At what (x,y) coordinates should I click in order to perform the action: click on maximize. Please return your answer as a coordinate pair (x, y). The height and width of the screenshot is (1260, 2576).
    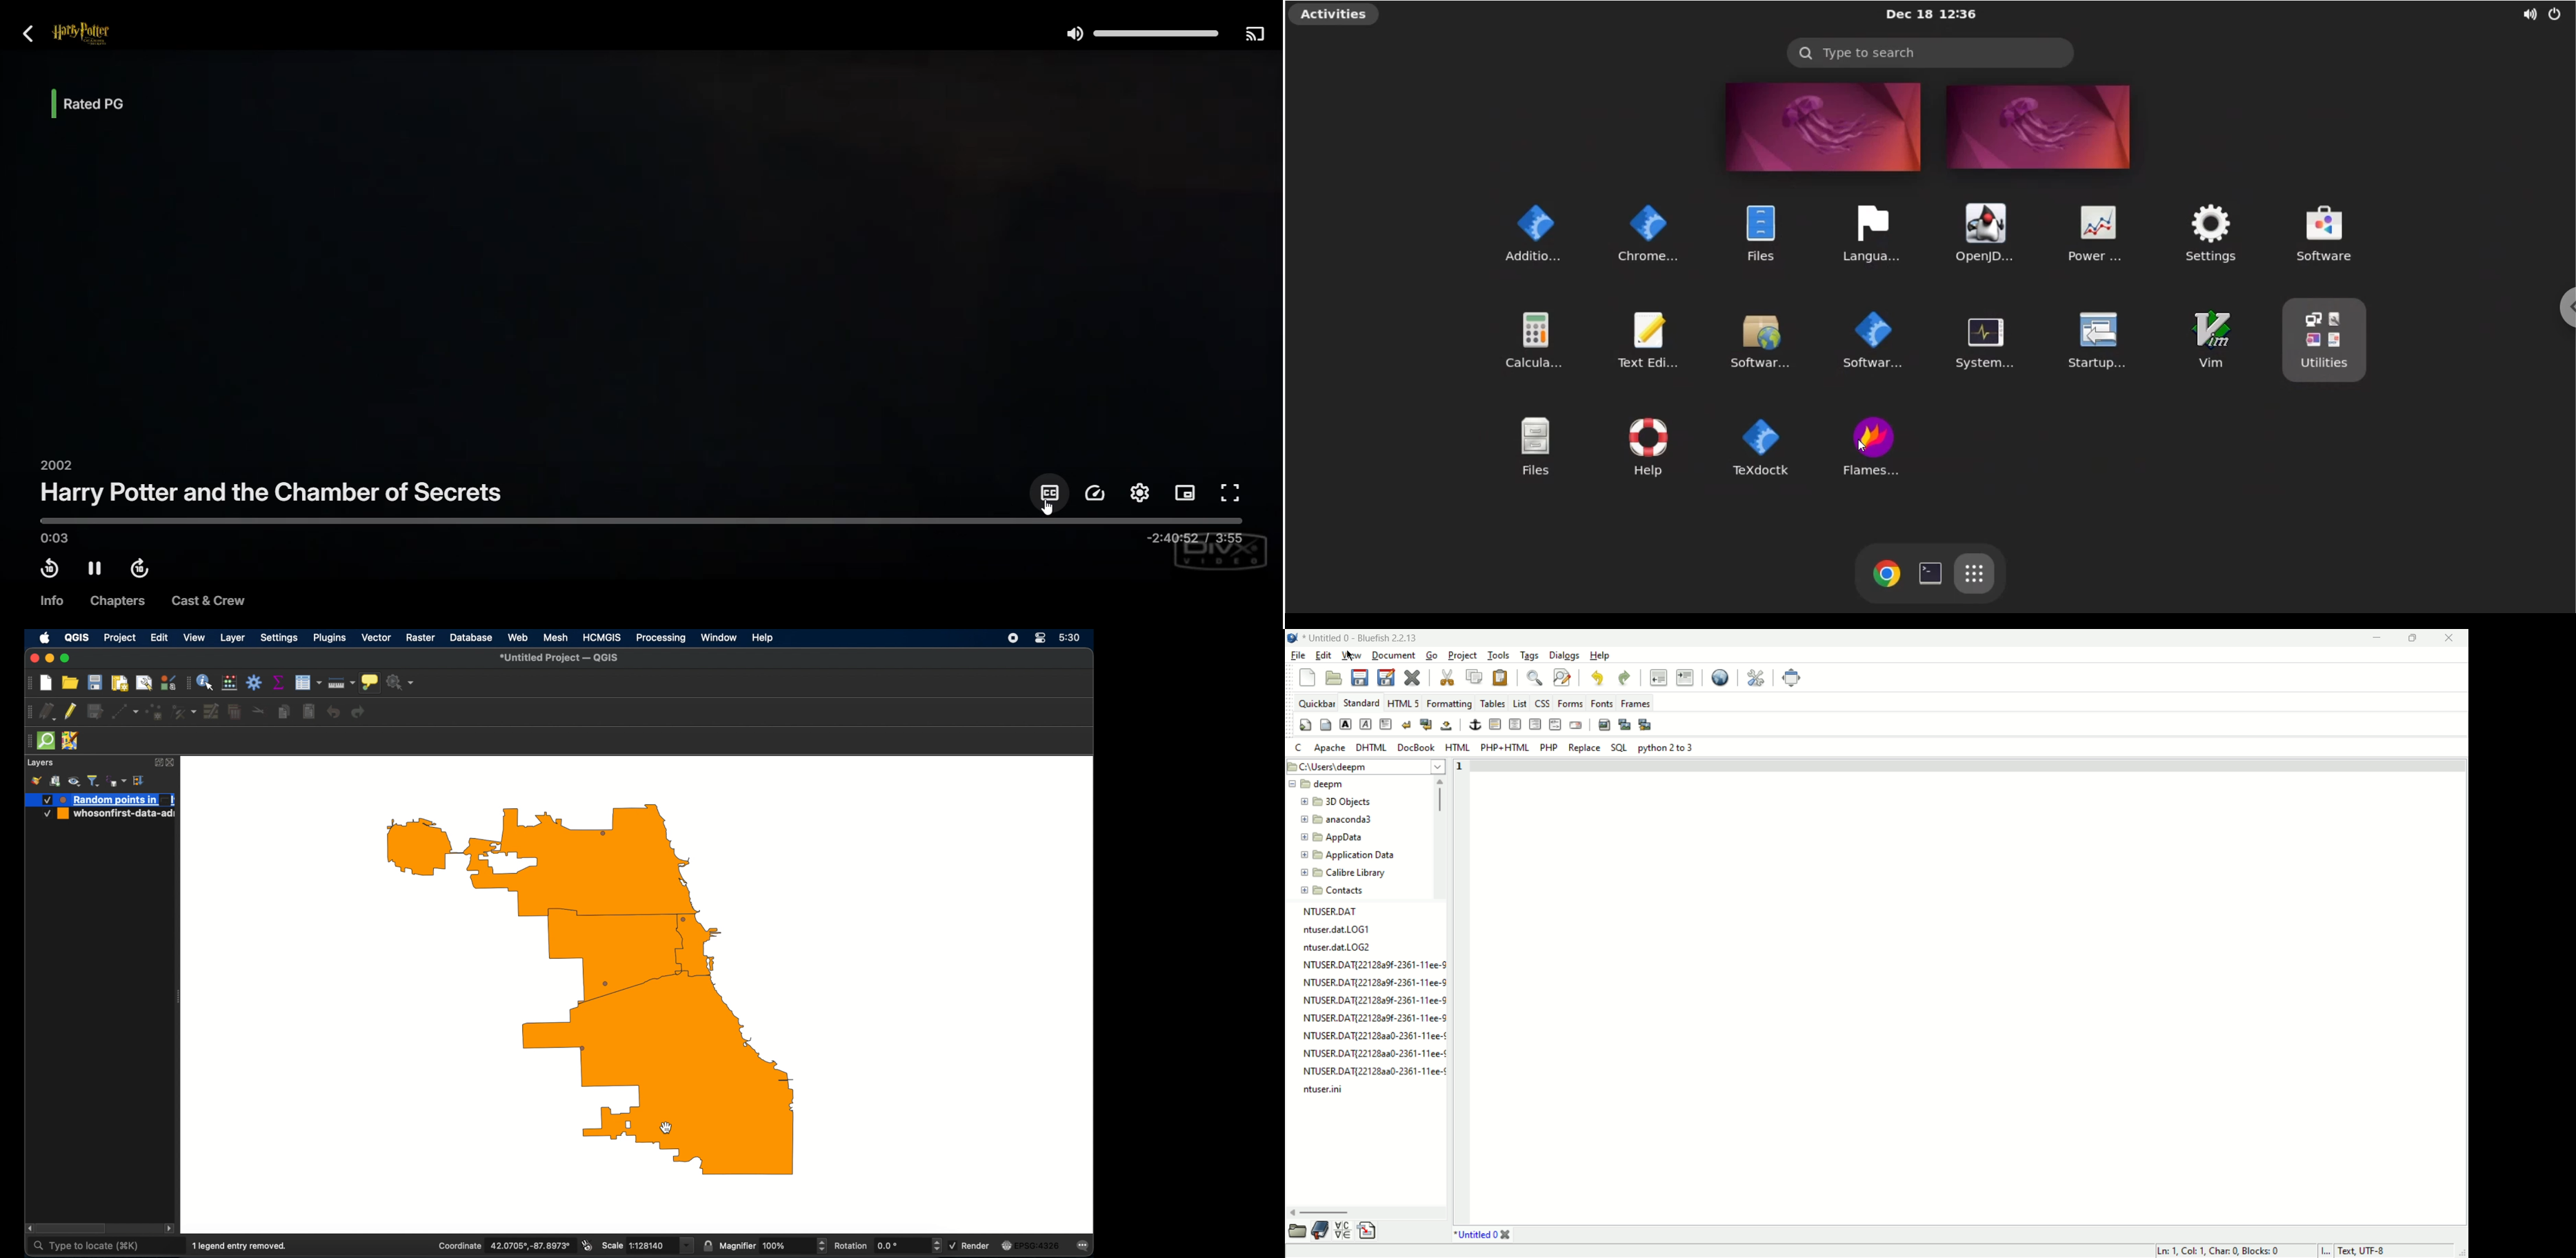
    Looking at the image, I should click on (2415, 638).